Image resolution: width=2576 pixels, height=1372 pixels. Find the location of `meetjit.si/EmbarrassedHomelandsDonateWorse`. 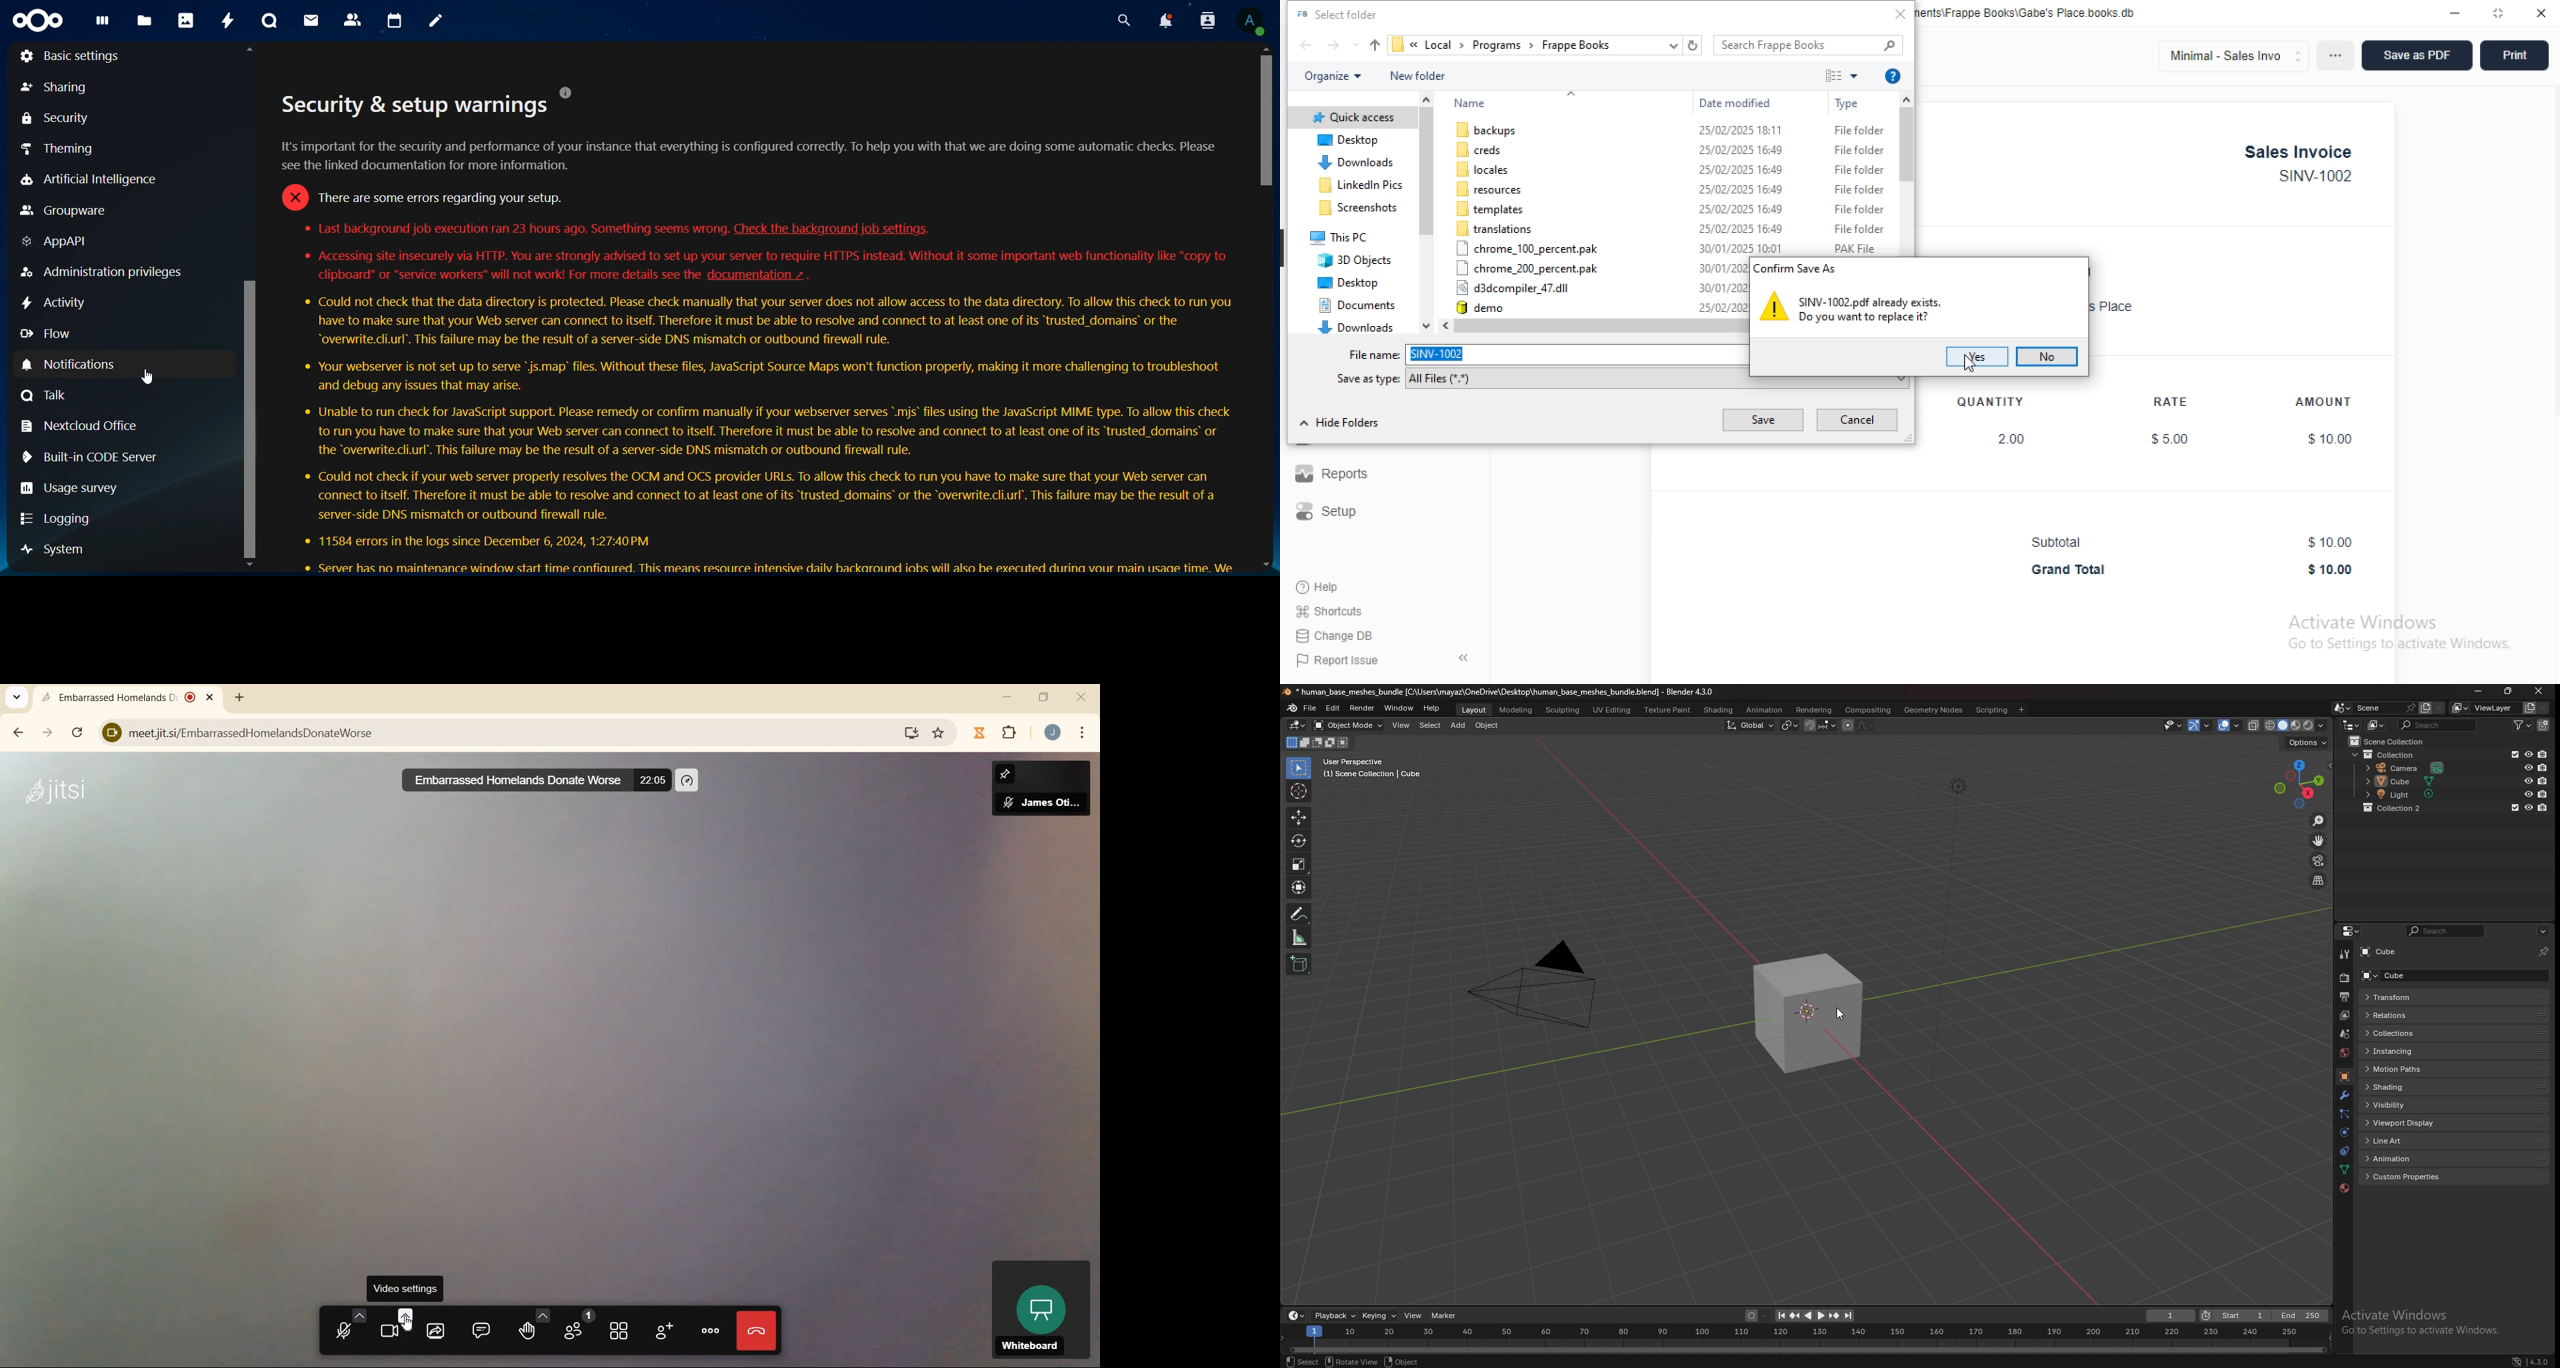

meetjit.si/EmbarrassedHomelandsDonateWorse is located at coordinates (489, 730).